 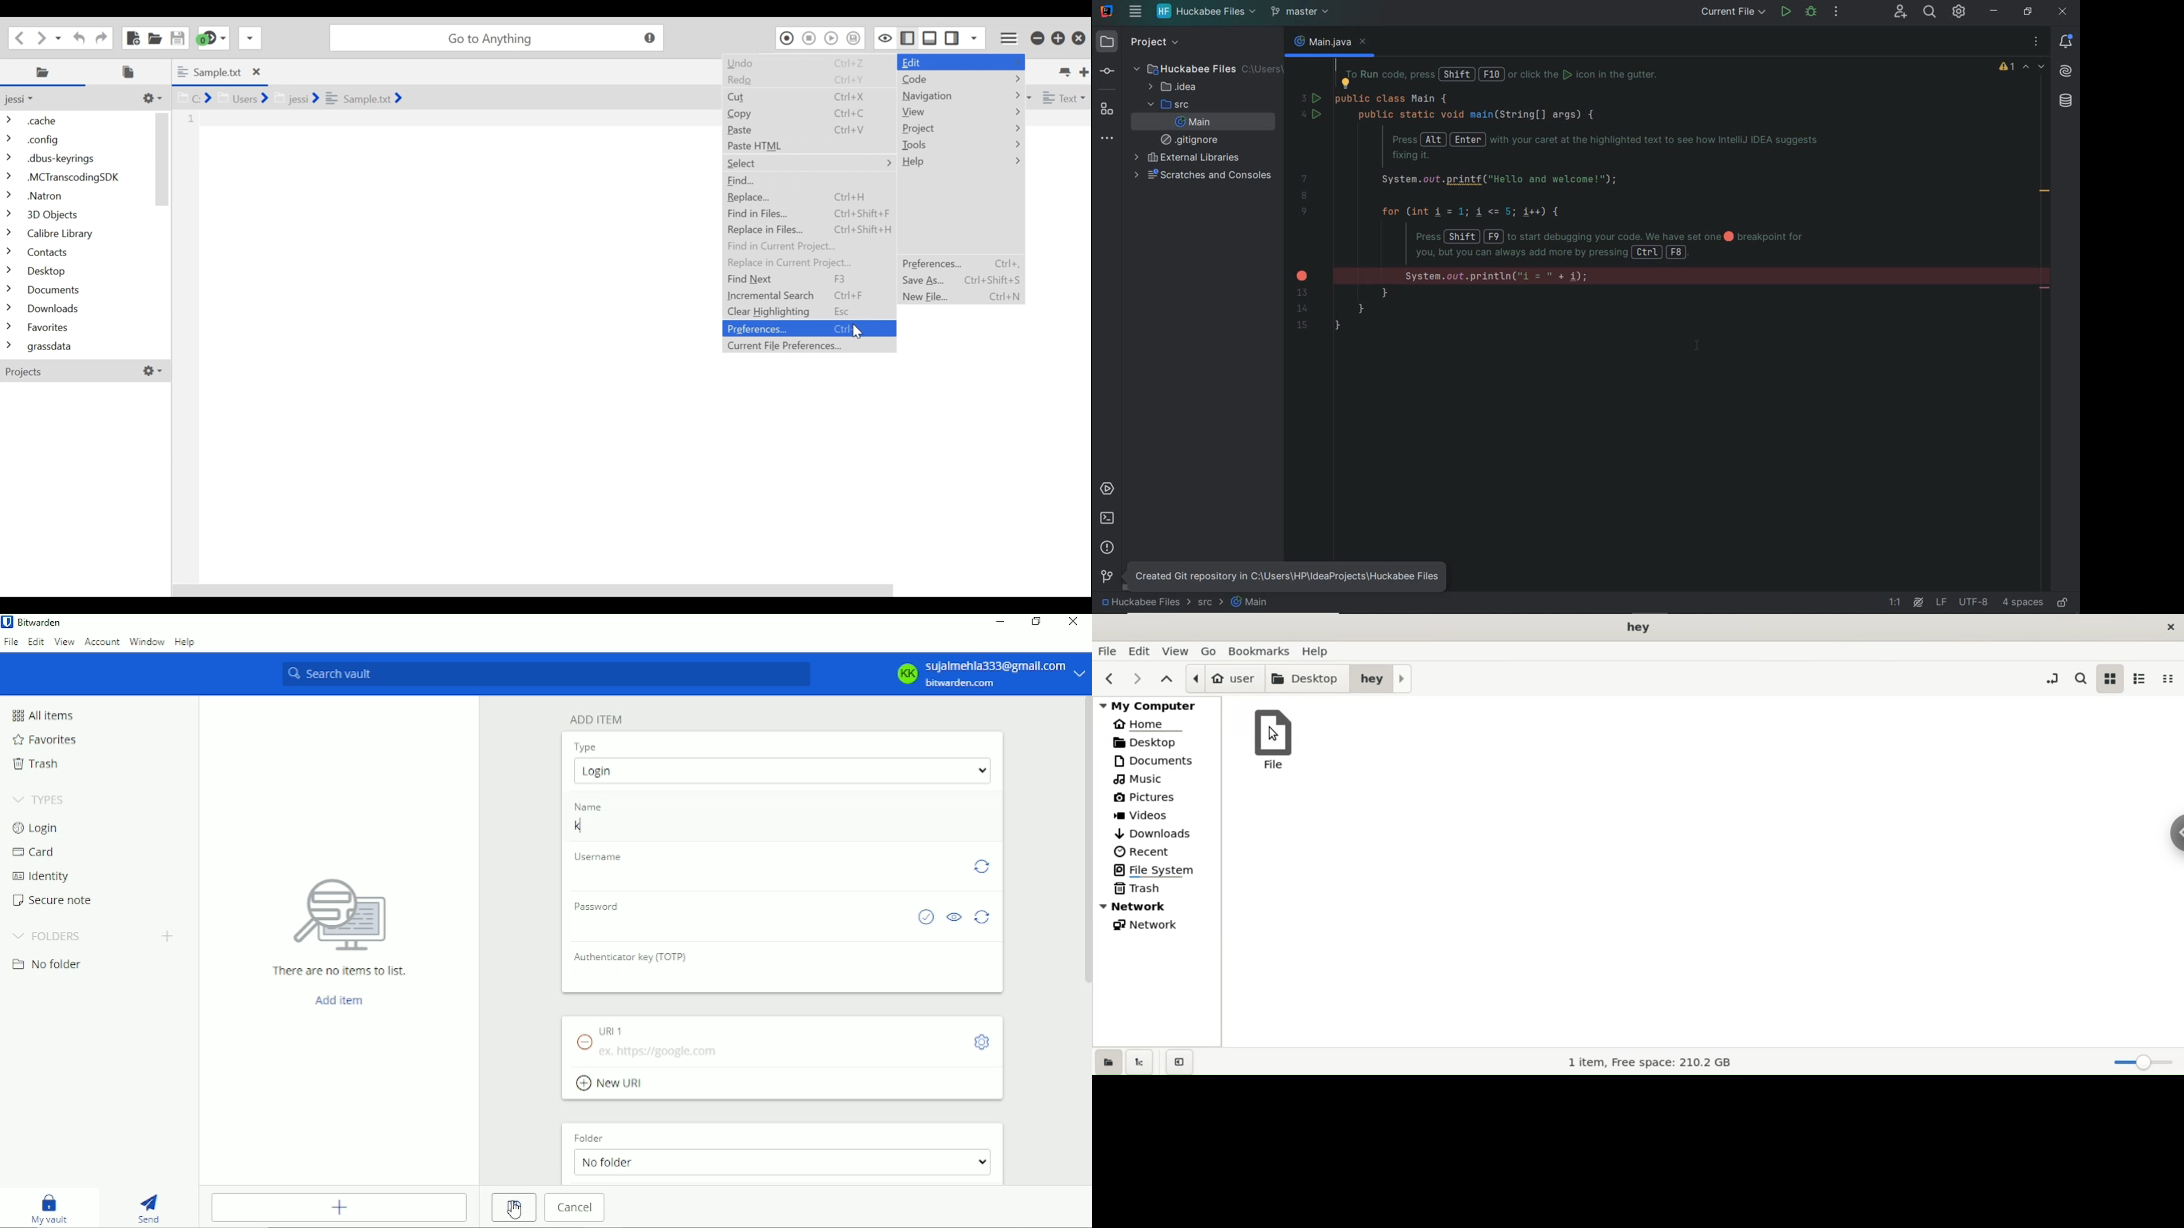 What do you see at coordinates (7, 622) in the screenshot?
I see `bitwarden logo` at bounding box center [7, 622].